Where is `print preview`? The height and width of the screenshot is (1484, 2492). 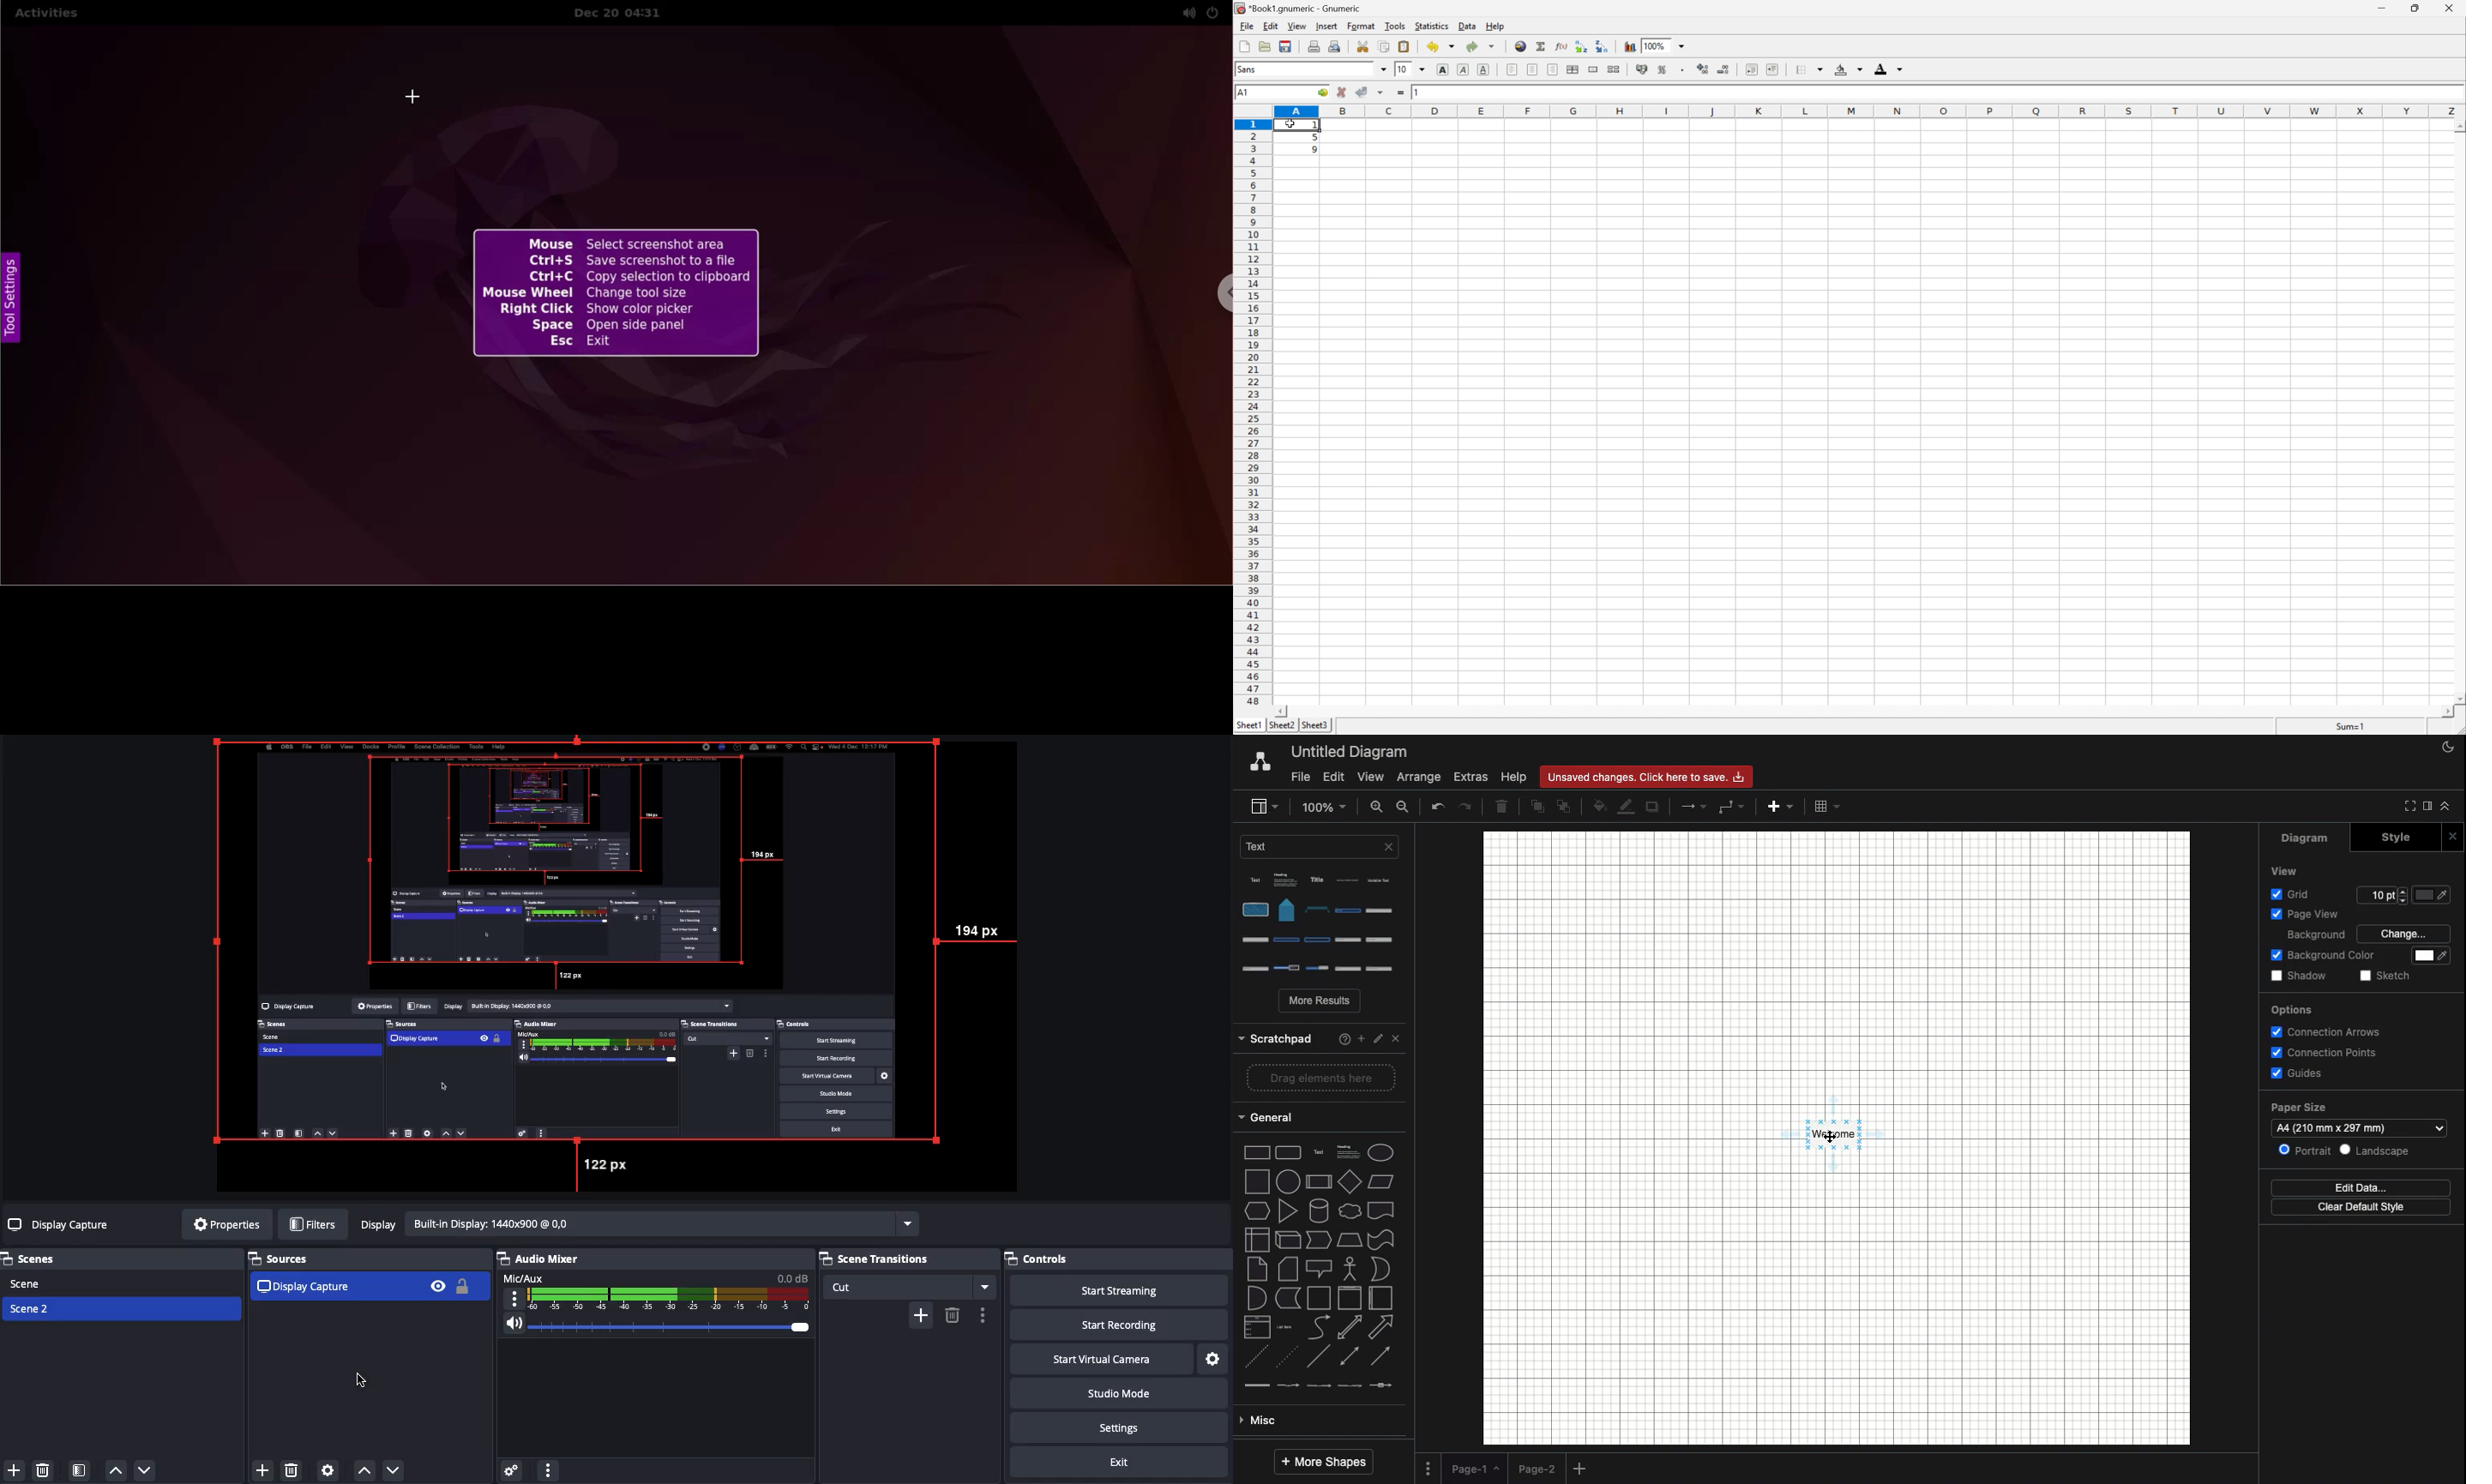 print preview is located at coordinates (1334, 45).